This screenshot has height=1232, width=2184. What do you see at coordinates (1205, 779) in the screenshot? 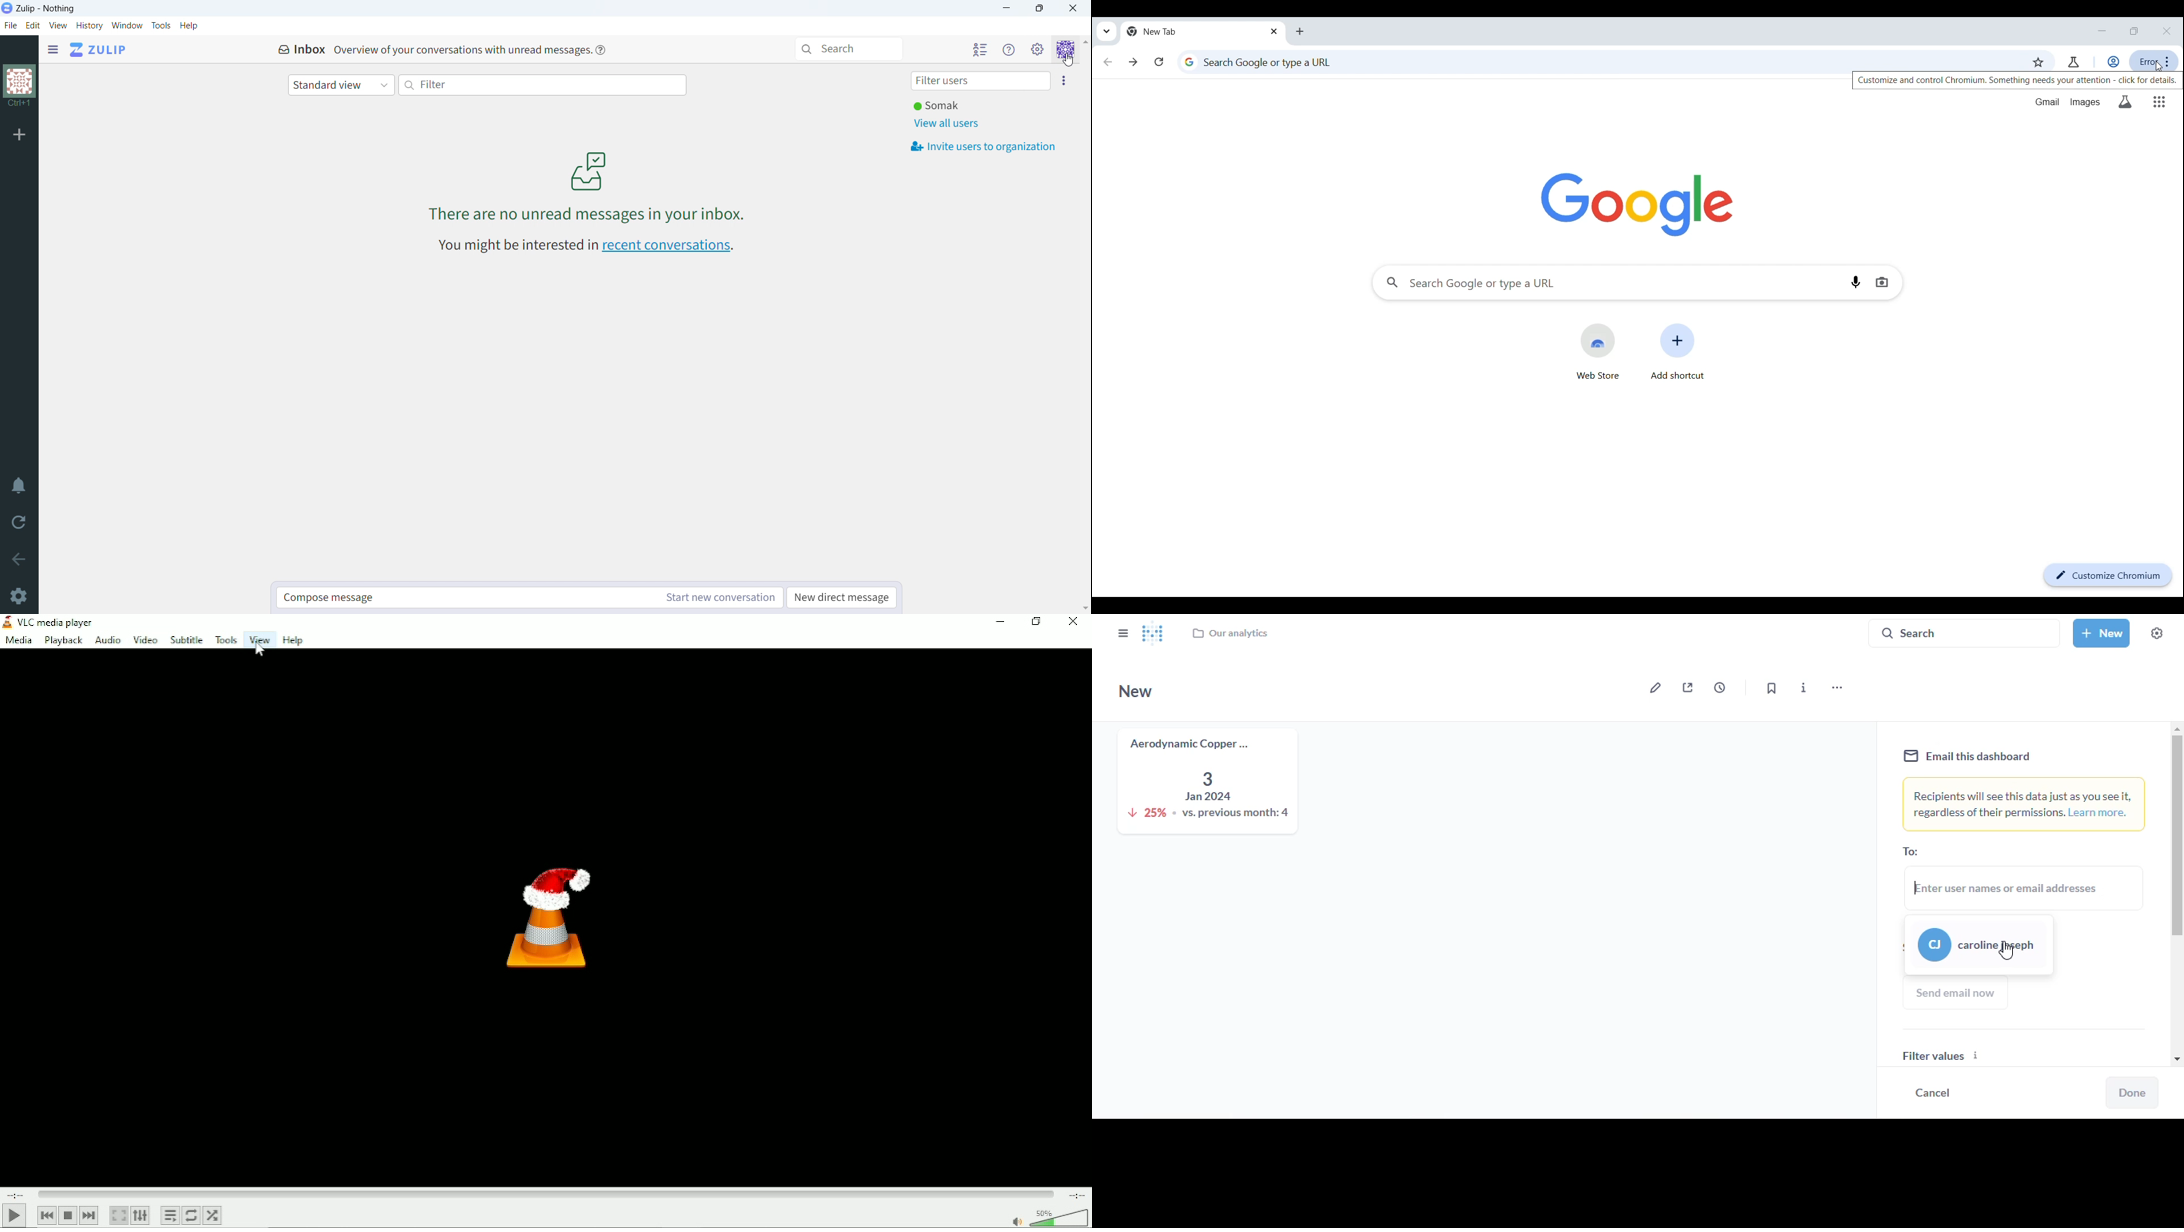
I see `aerodynamic copper knife trend` at bounding box center [1205, 779].